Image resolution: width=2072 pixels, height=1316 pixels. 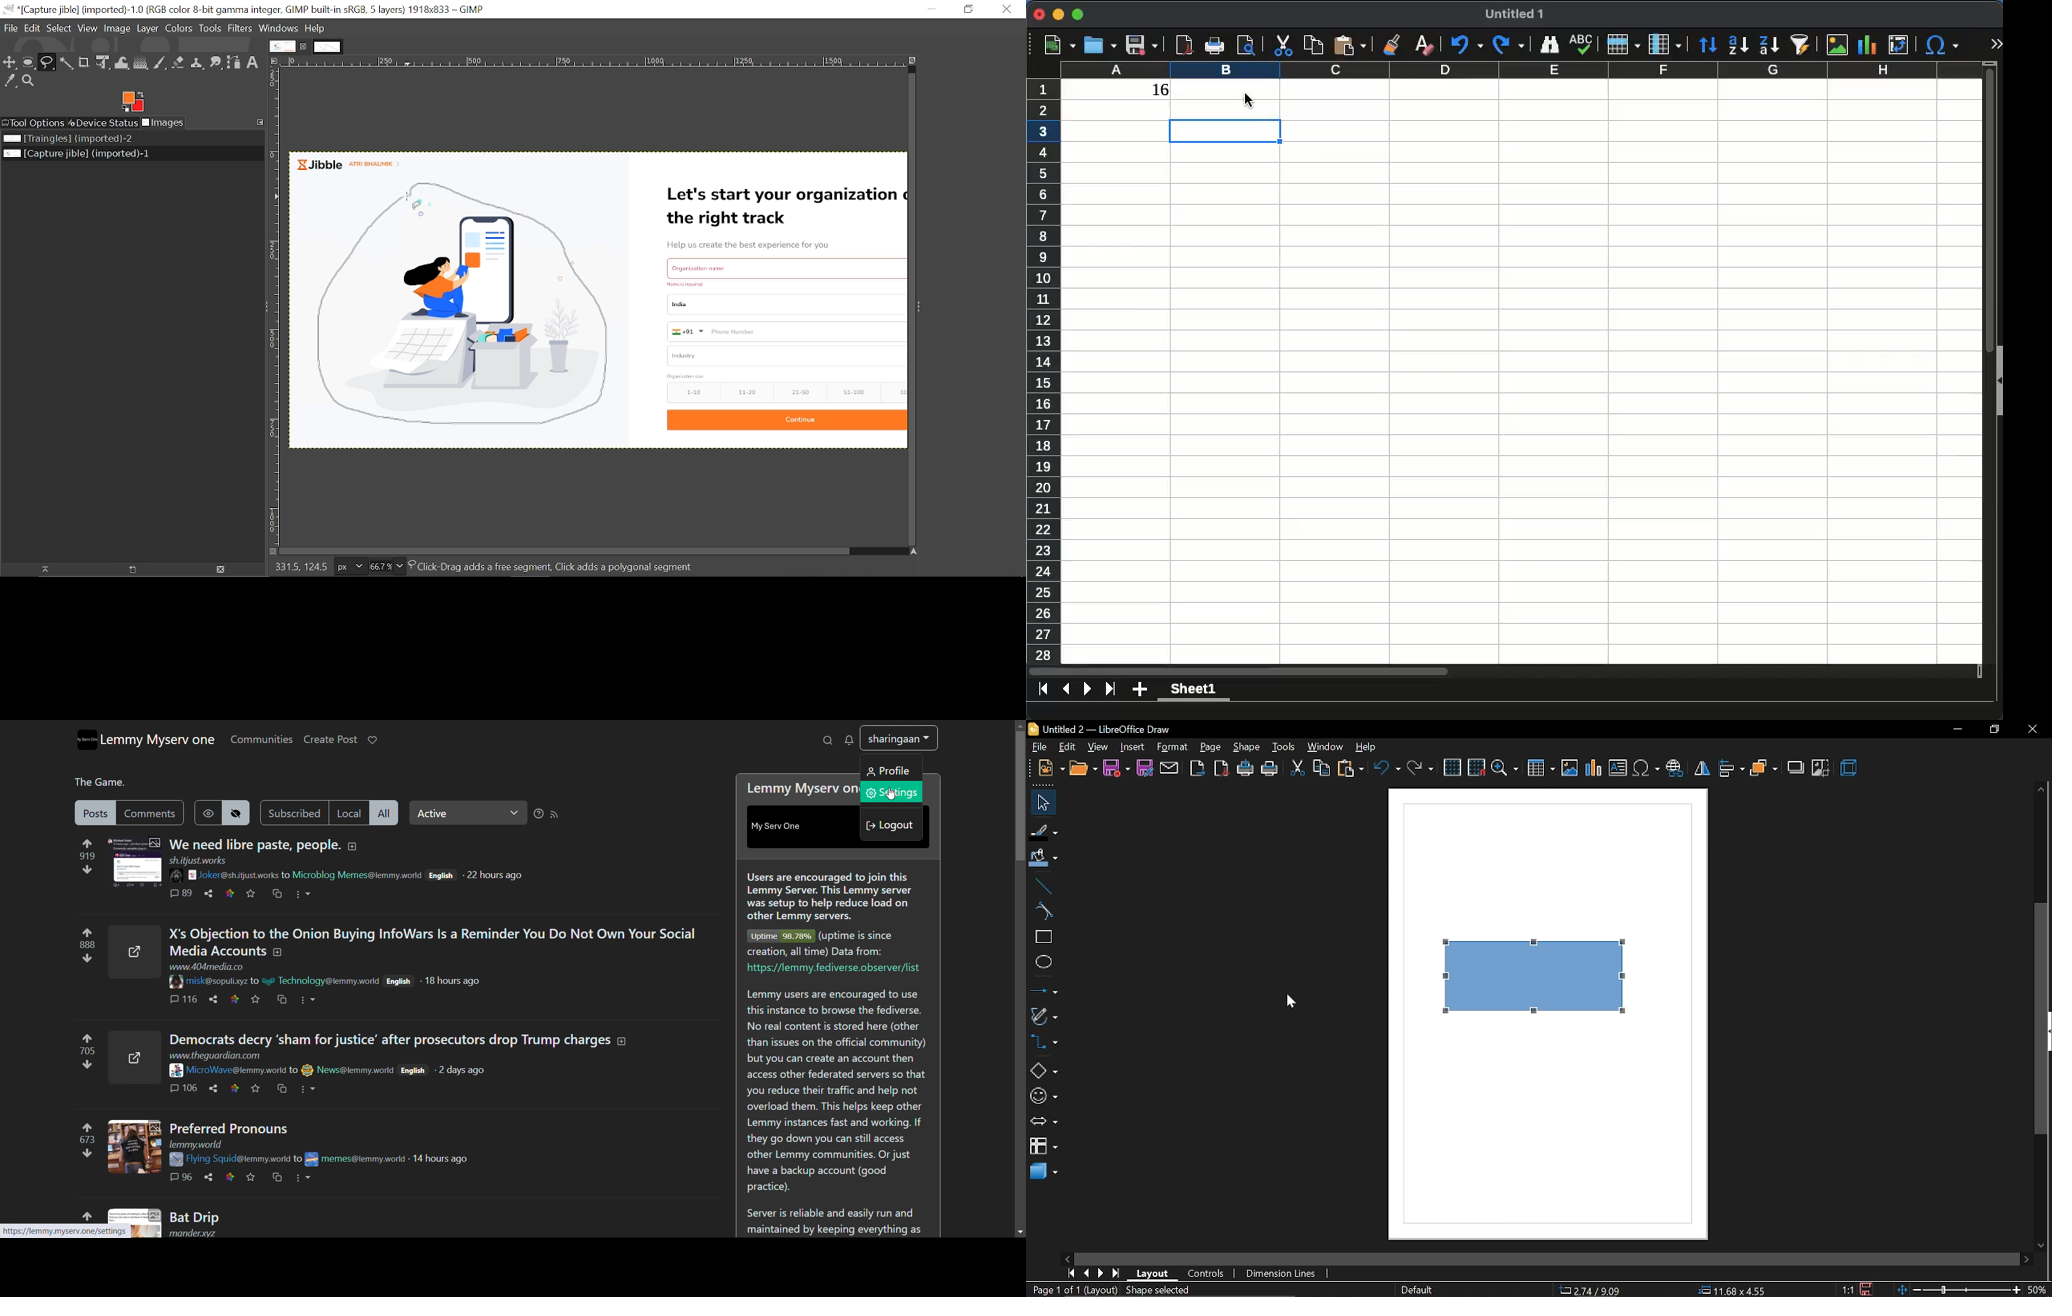 I want to click on Gradient tool, so click(x=141, y=63).